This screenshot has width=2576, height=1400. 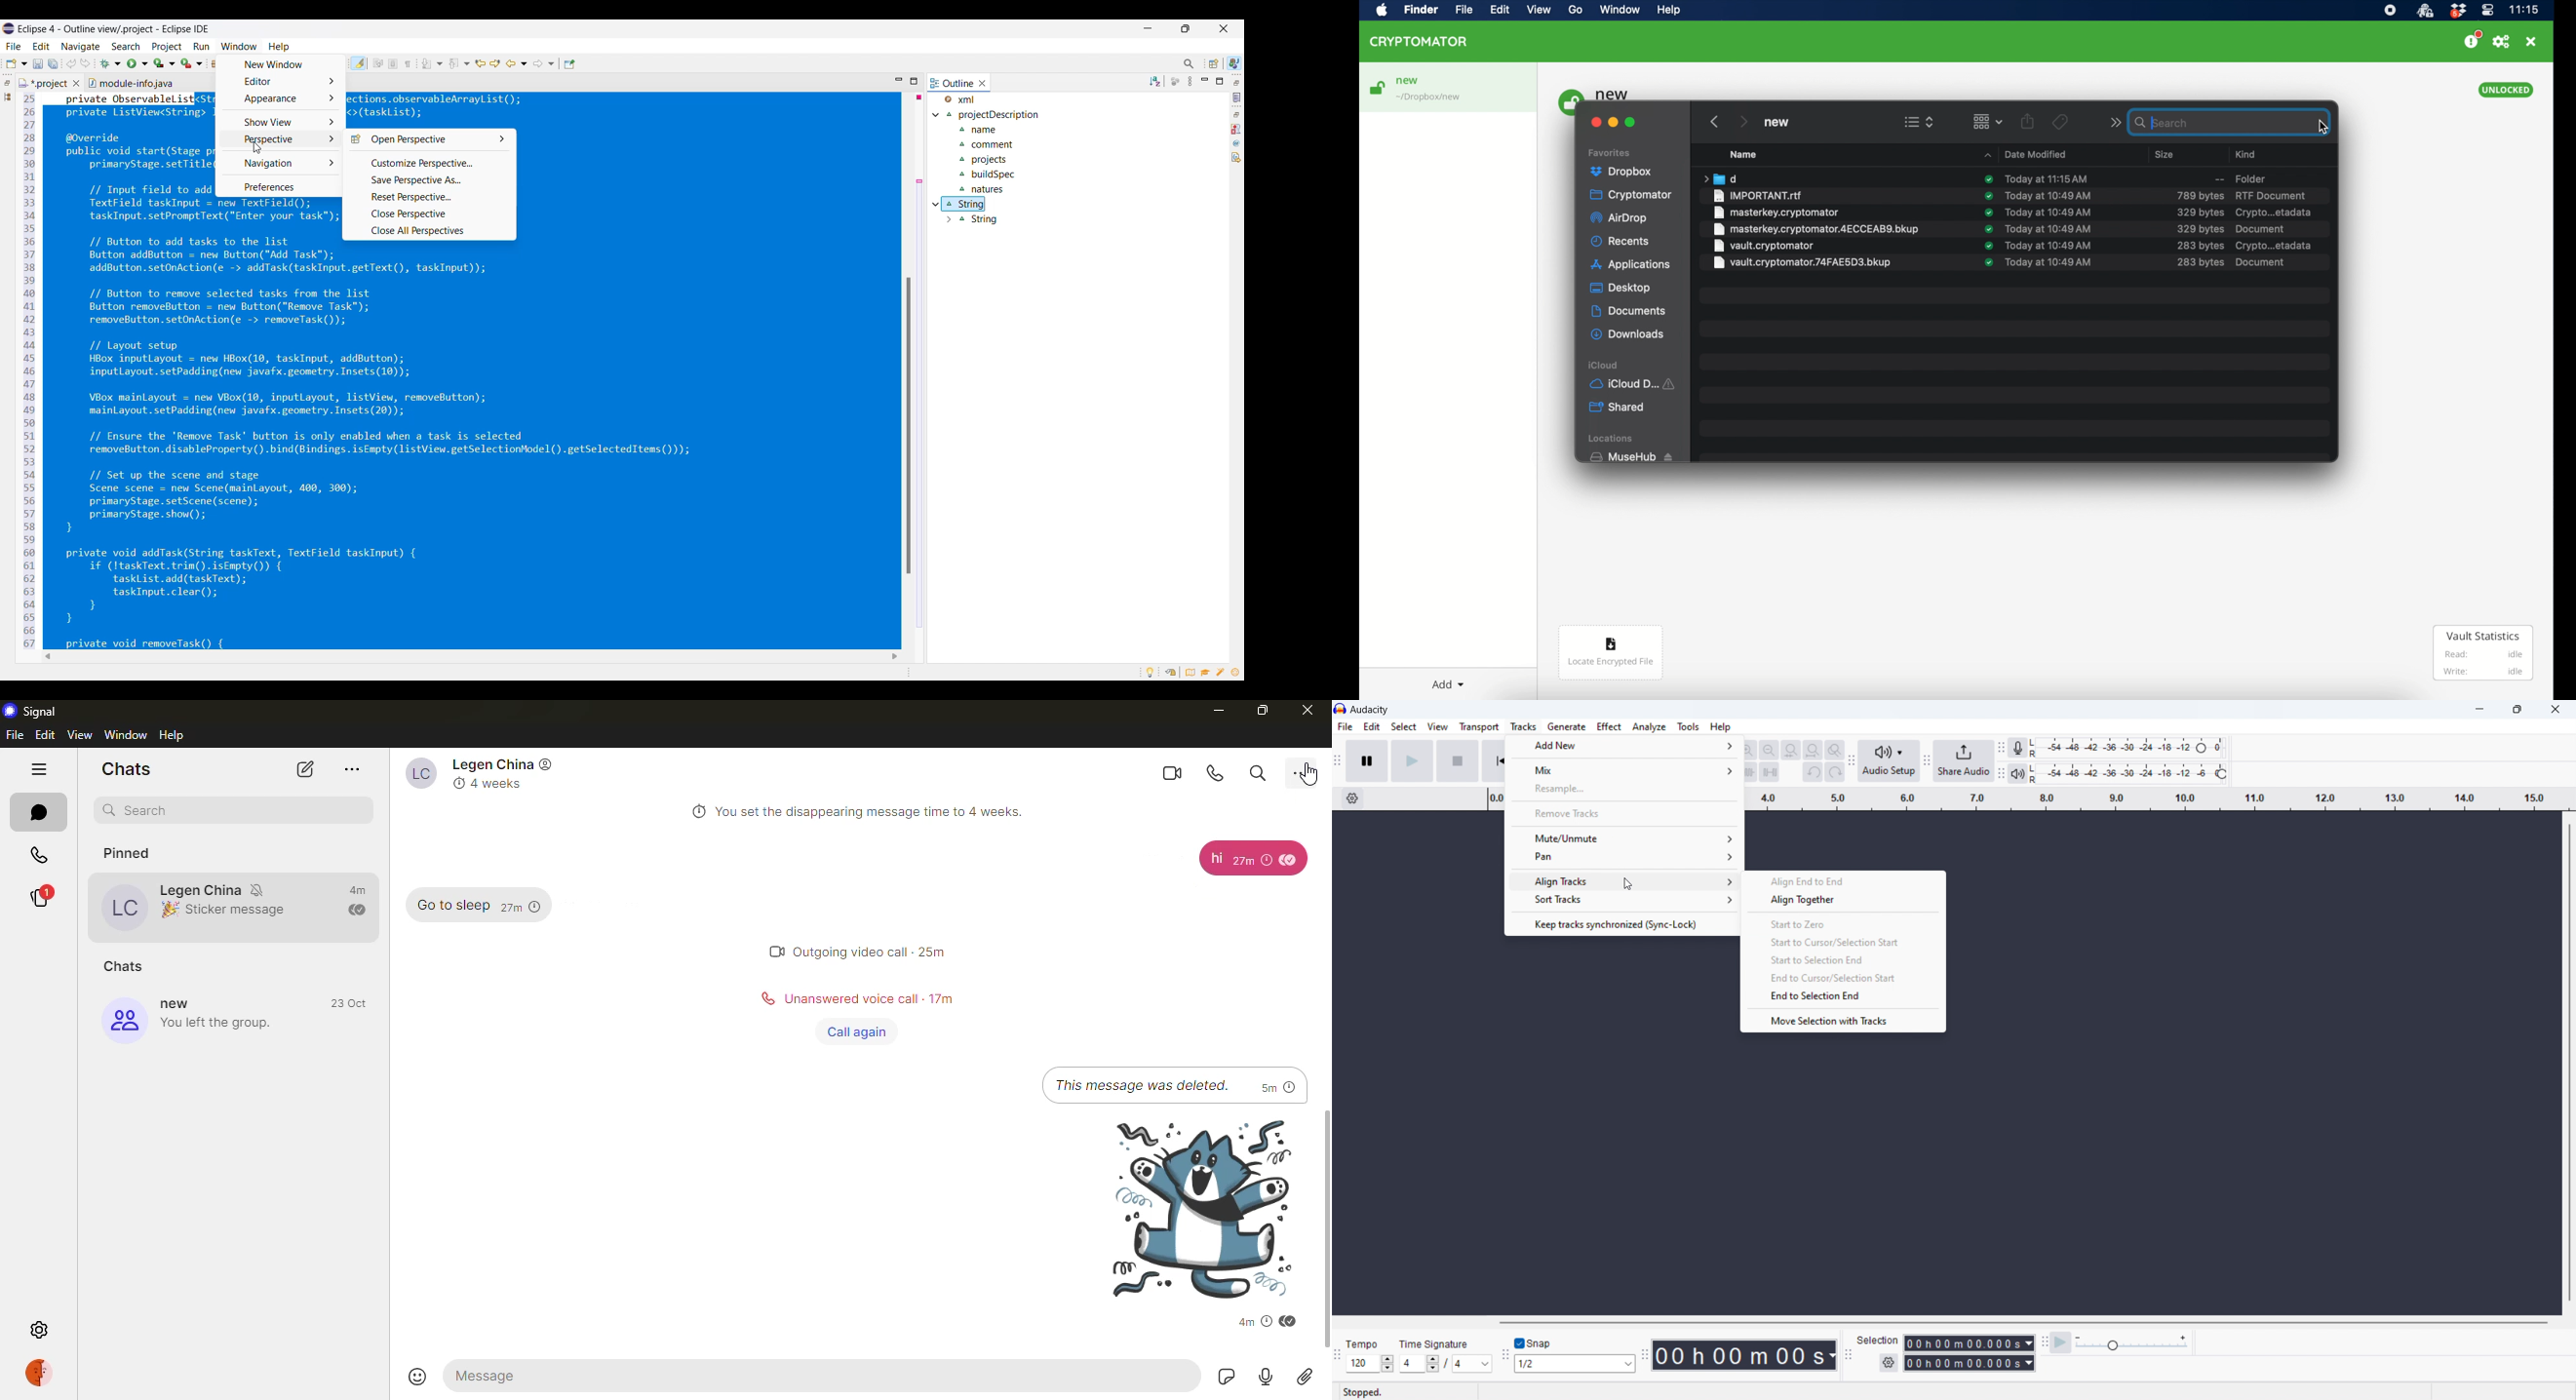 What do you see at coordinates (1370, 1364) in the screenshot?
I see `adjust tempo` at bounding box center [1370, 1364].